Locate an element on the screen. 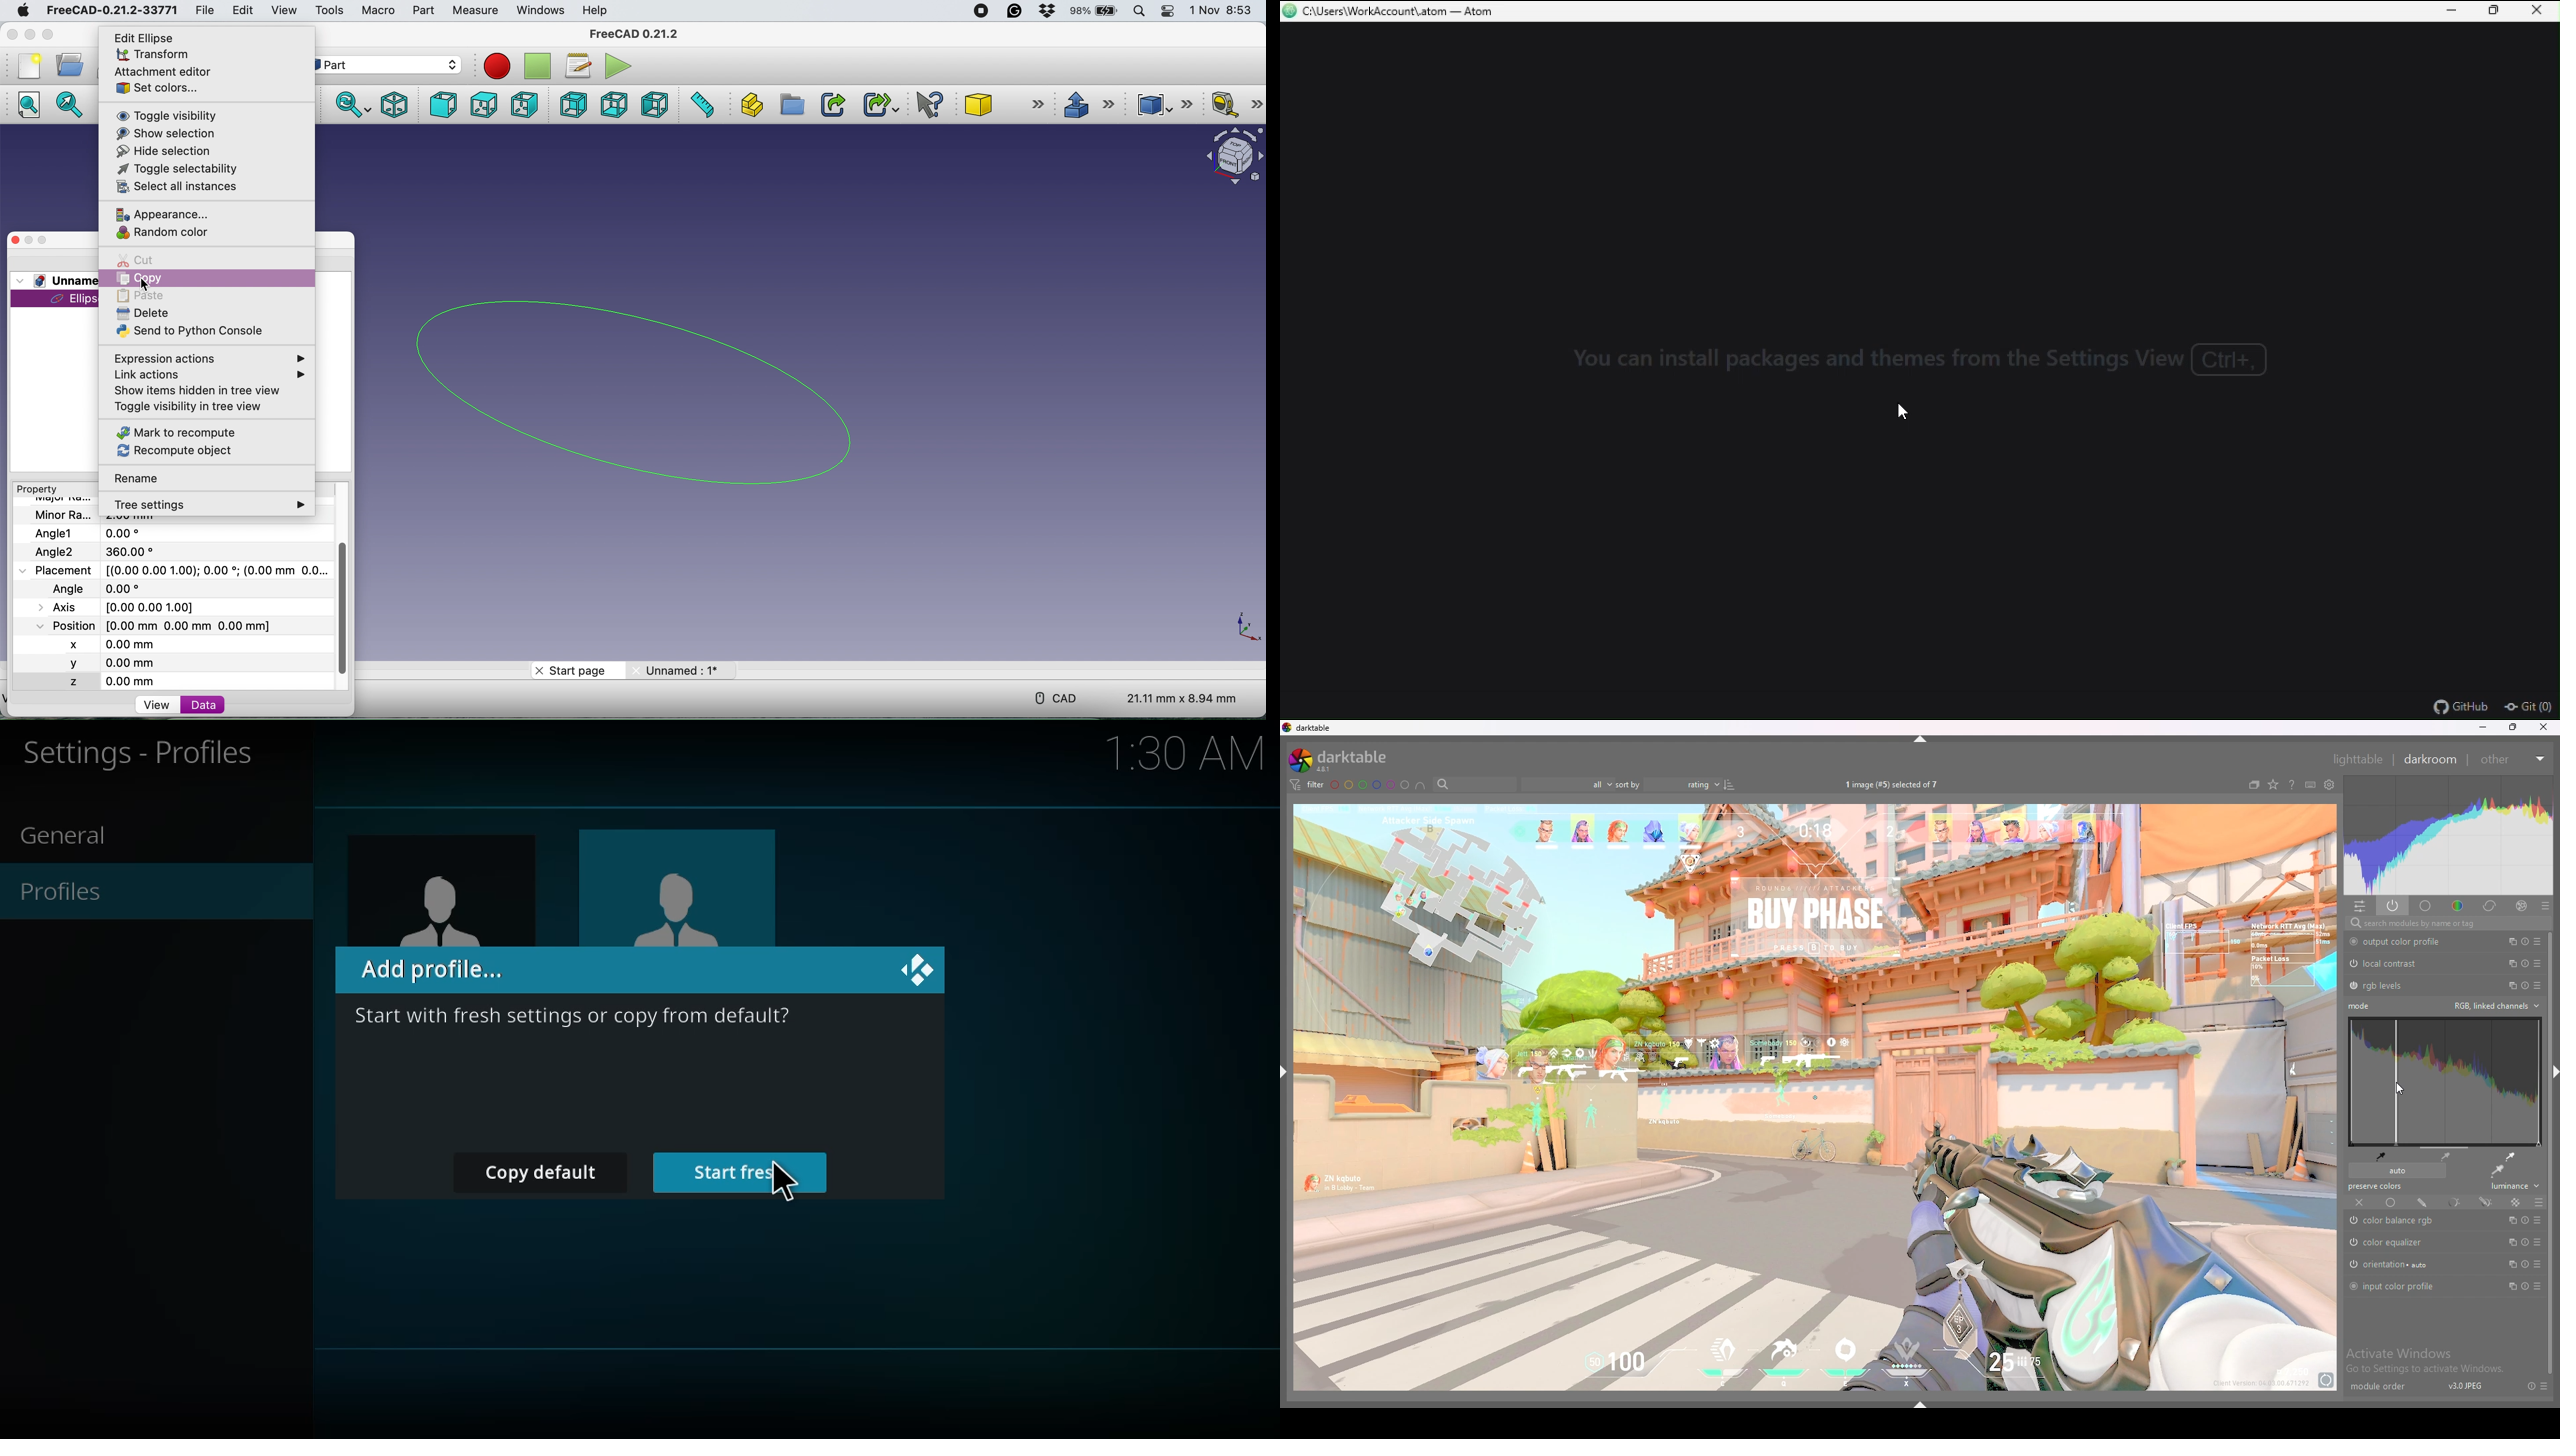   is located at coordinates (1257, 11).